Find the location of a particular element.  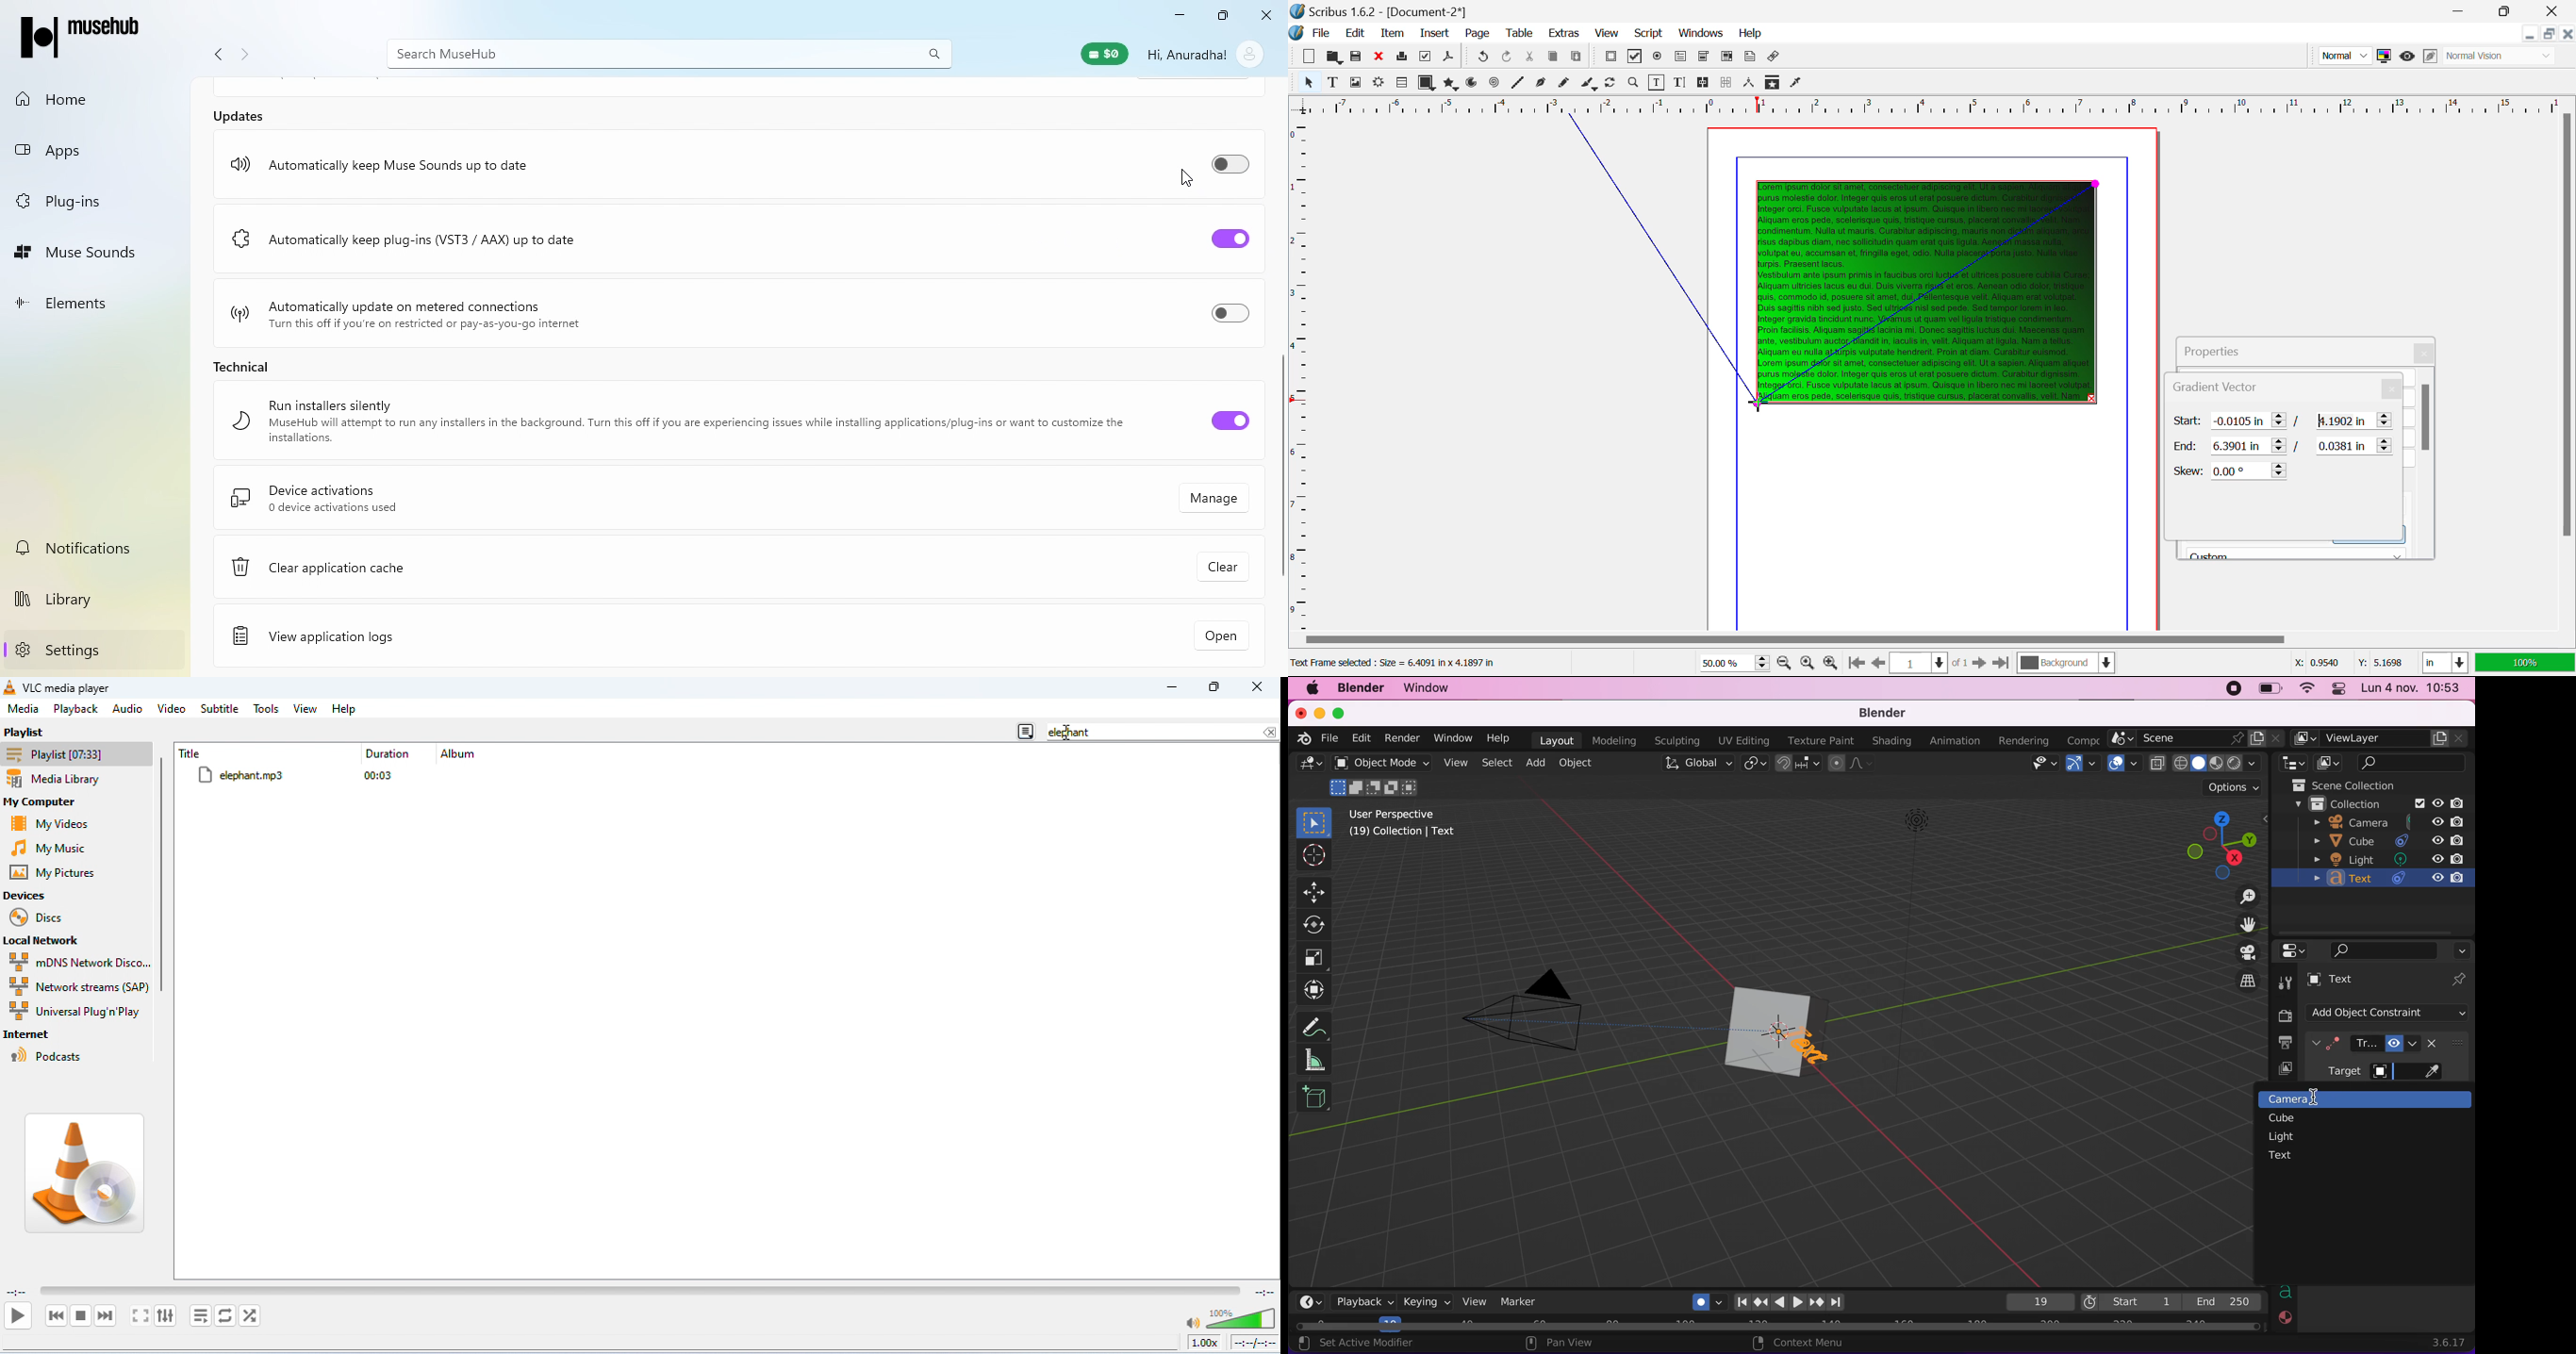

Close is located at coordinates (2568, 33).